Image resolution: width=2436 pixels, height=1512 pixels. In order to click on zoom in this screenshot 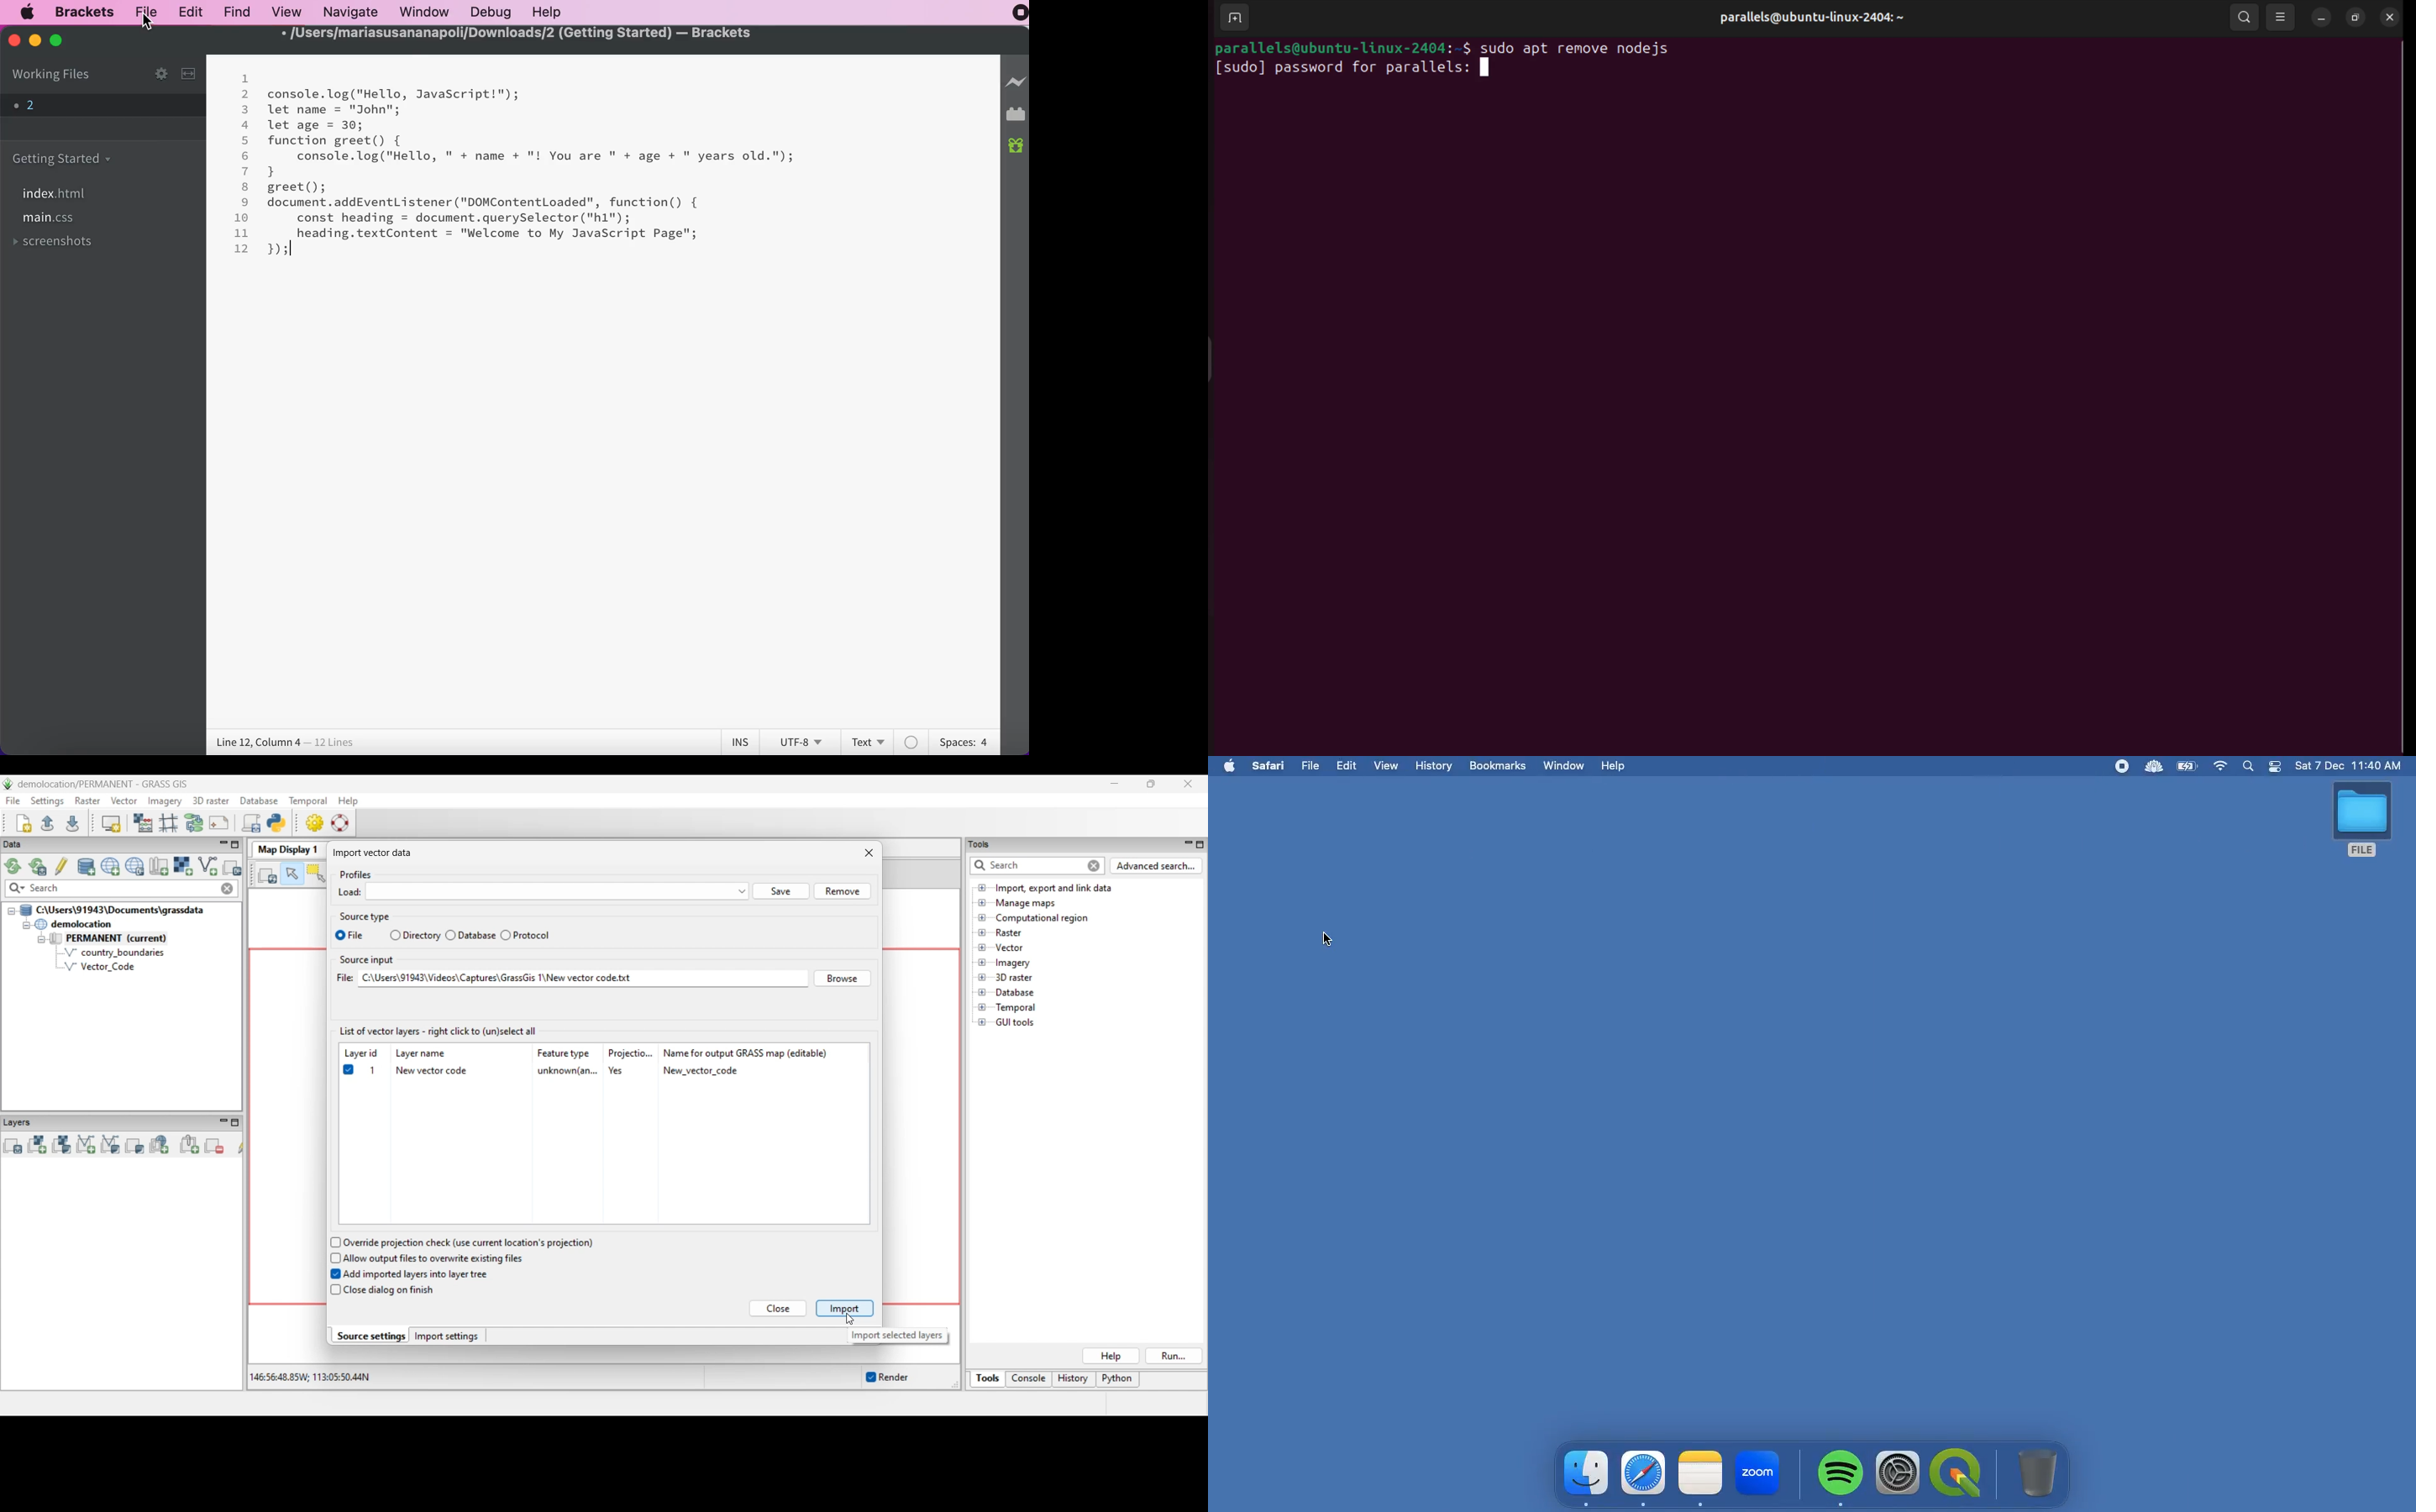, I will do `click(1758, 1473)`.